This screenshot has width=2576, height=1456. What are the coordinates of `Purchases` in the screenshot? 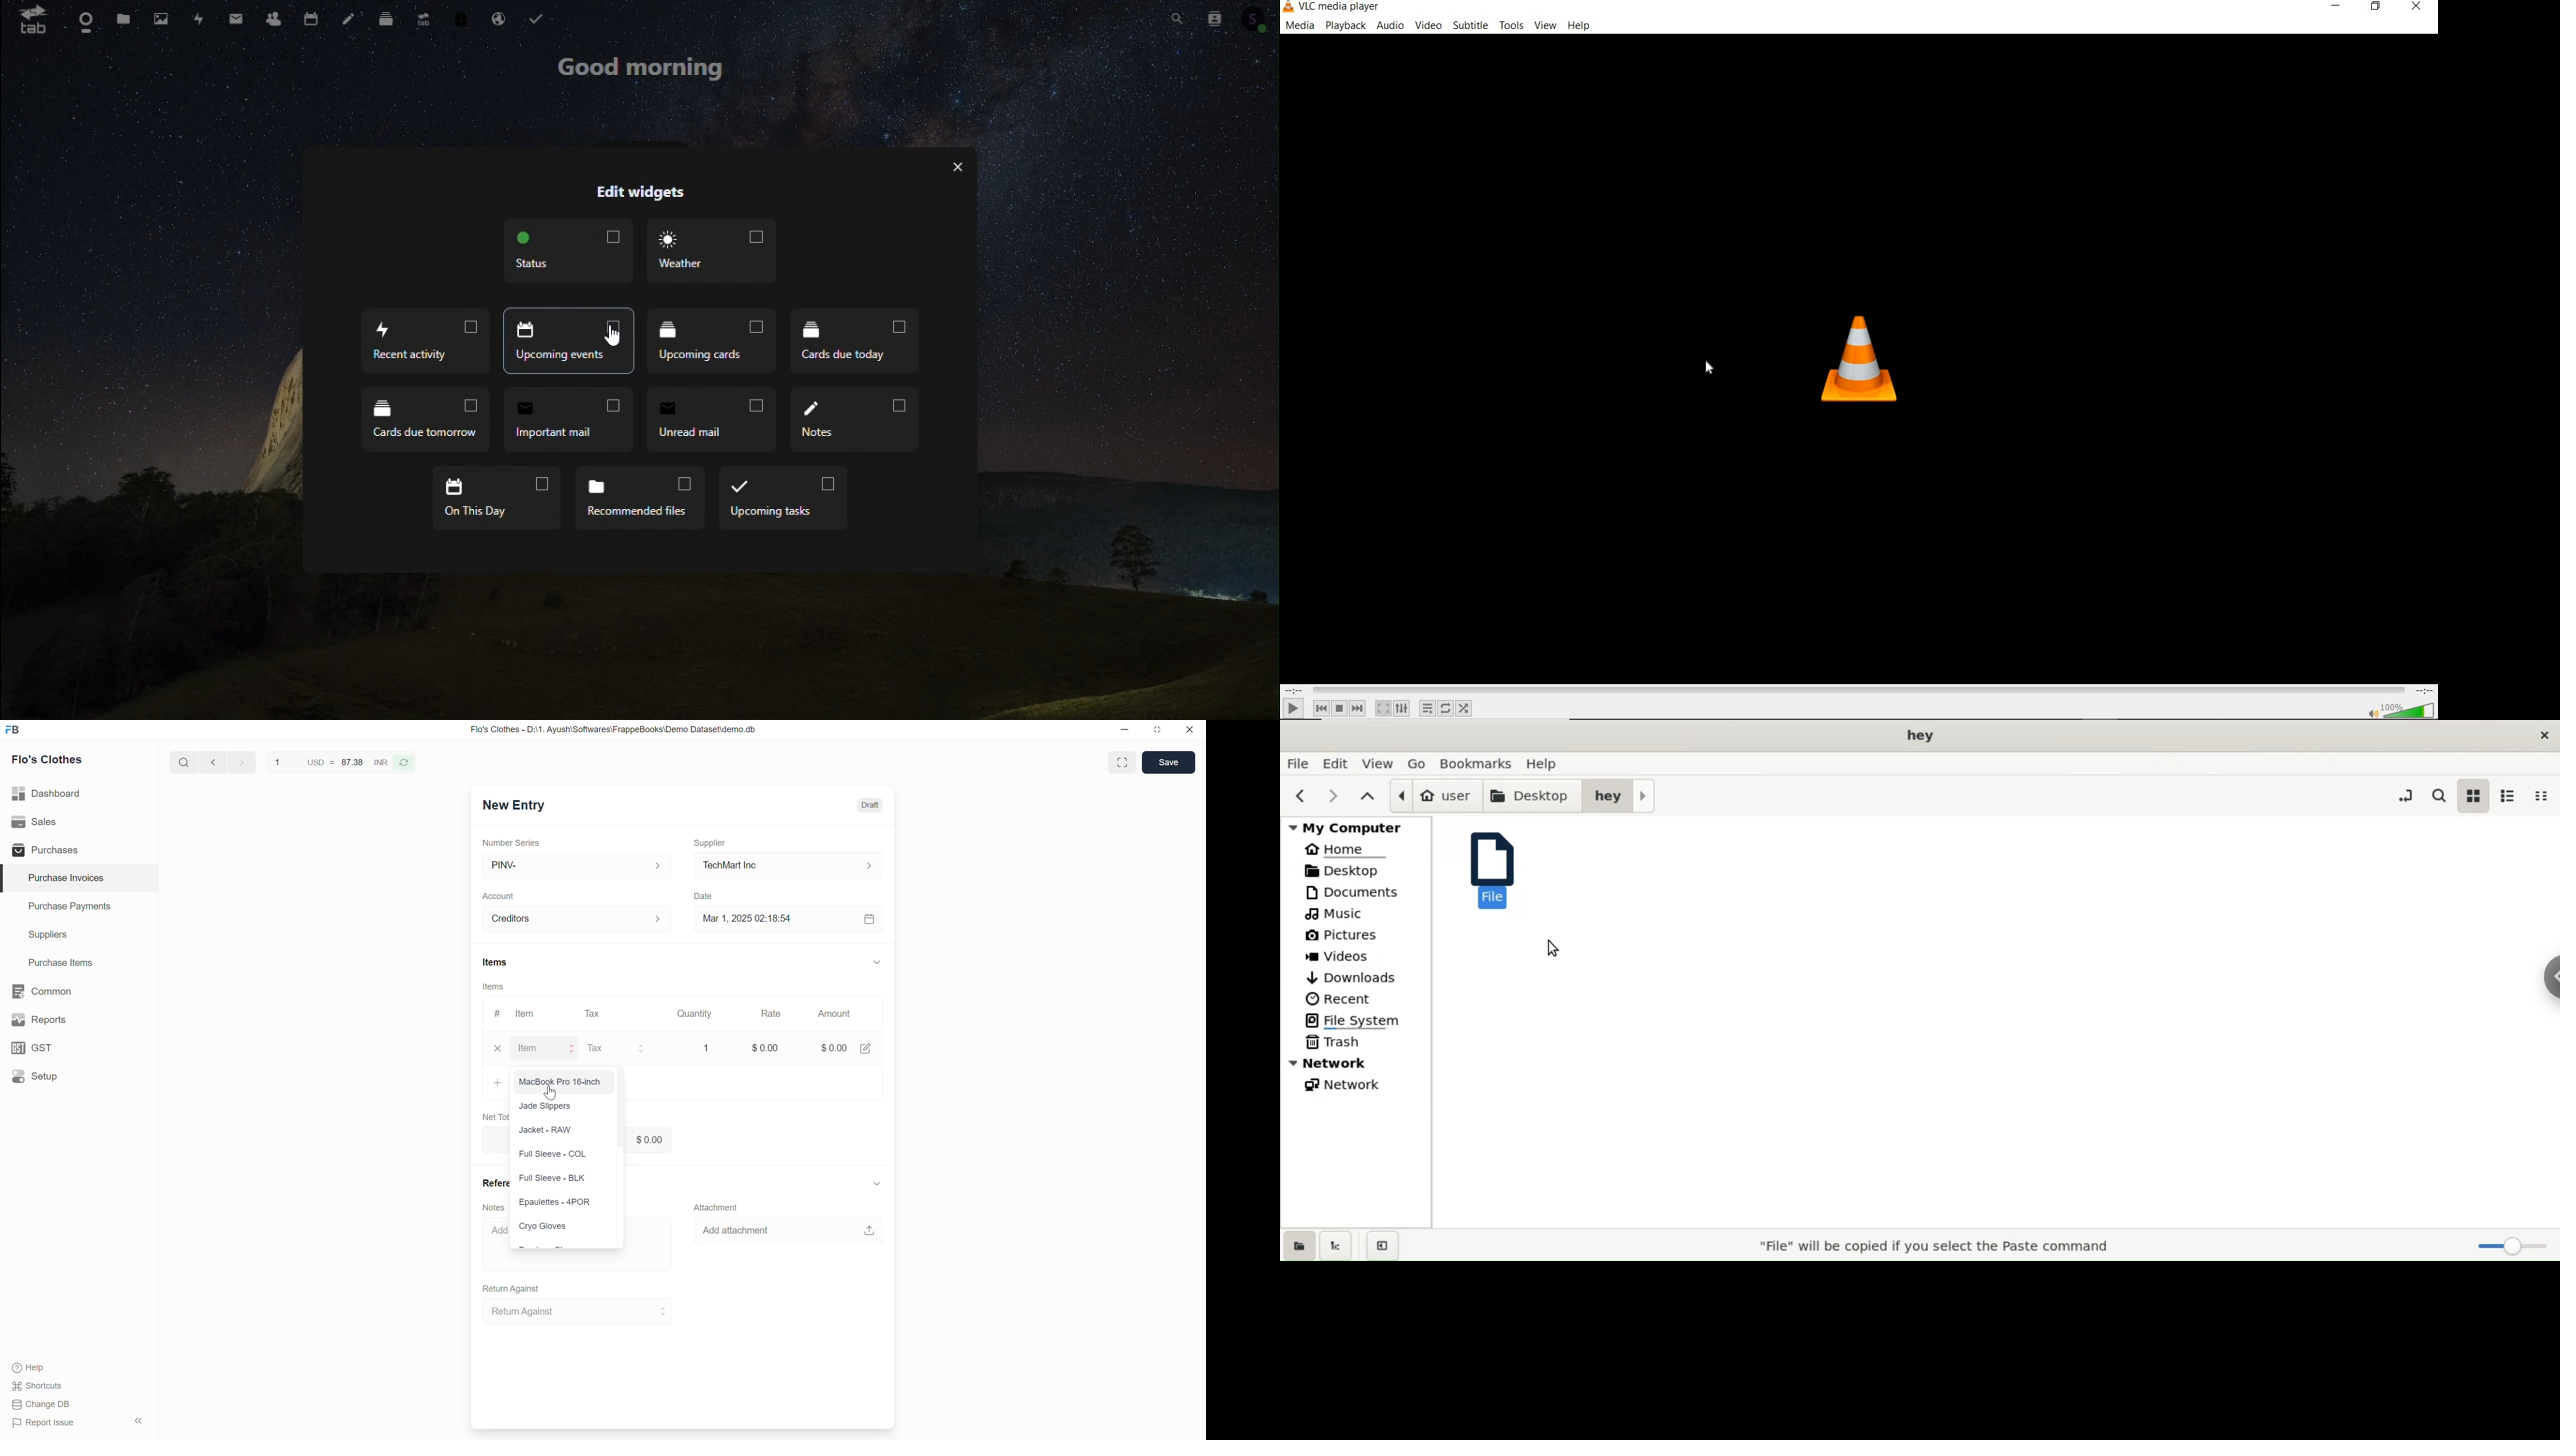 It's located at (78, 850).